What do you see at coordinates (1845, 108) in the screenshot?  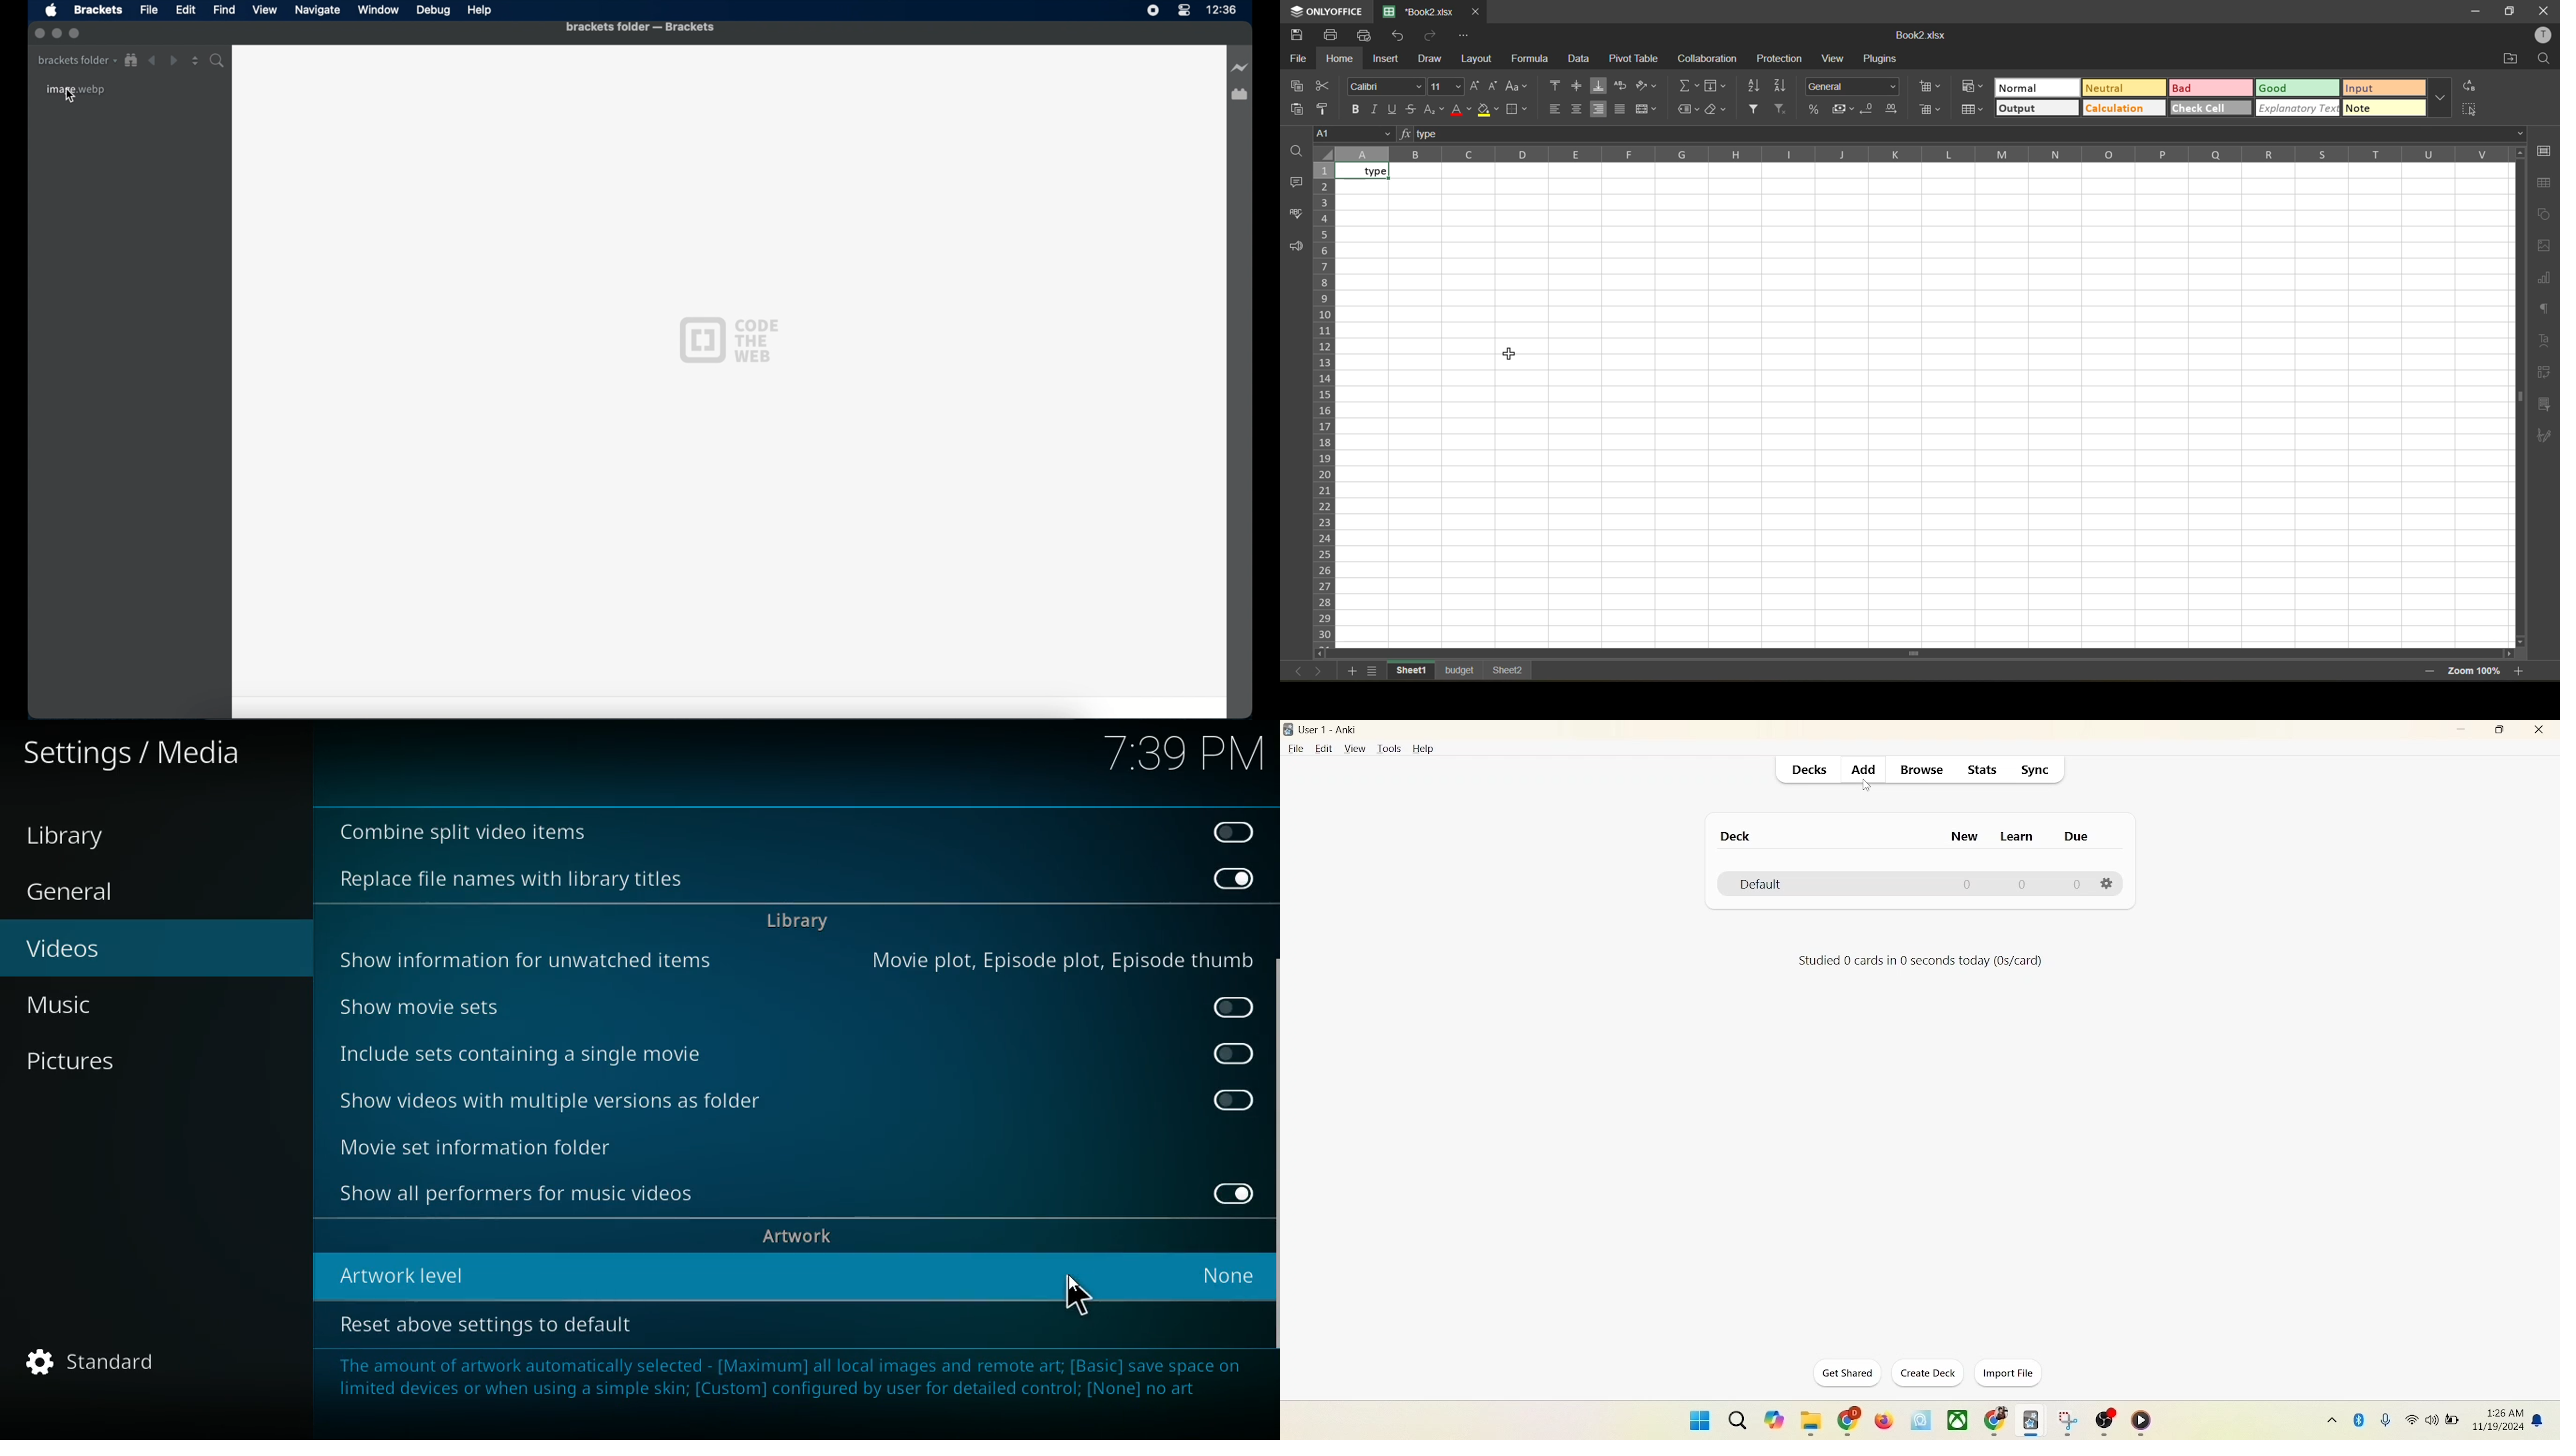 I see `accounting` at bounding box center [1845, 108].